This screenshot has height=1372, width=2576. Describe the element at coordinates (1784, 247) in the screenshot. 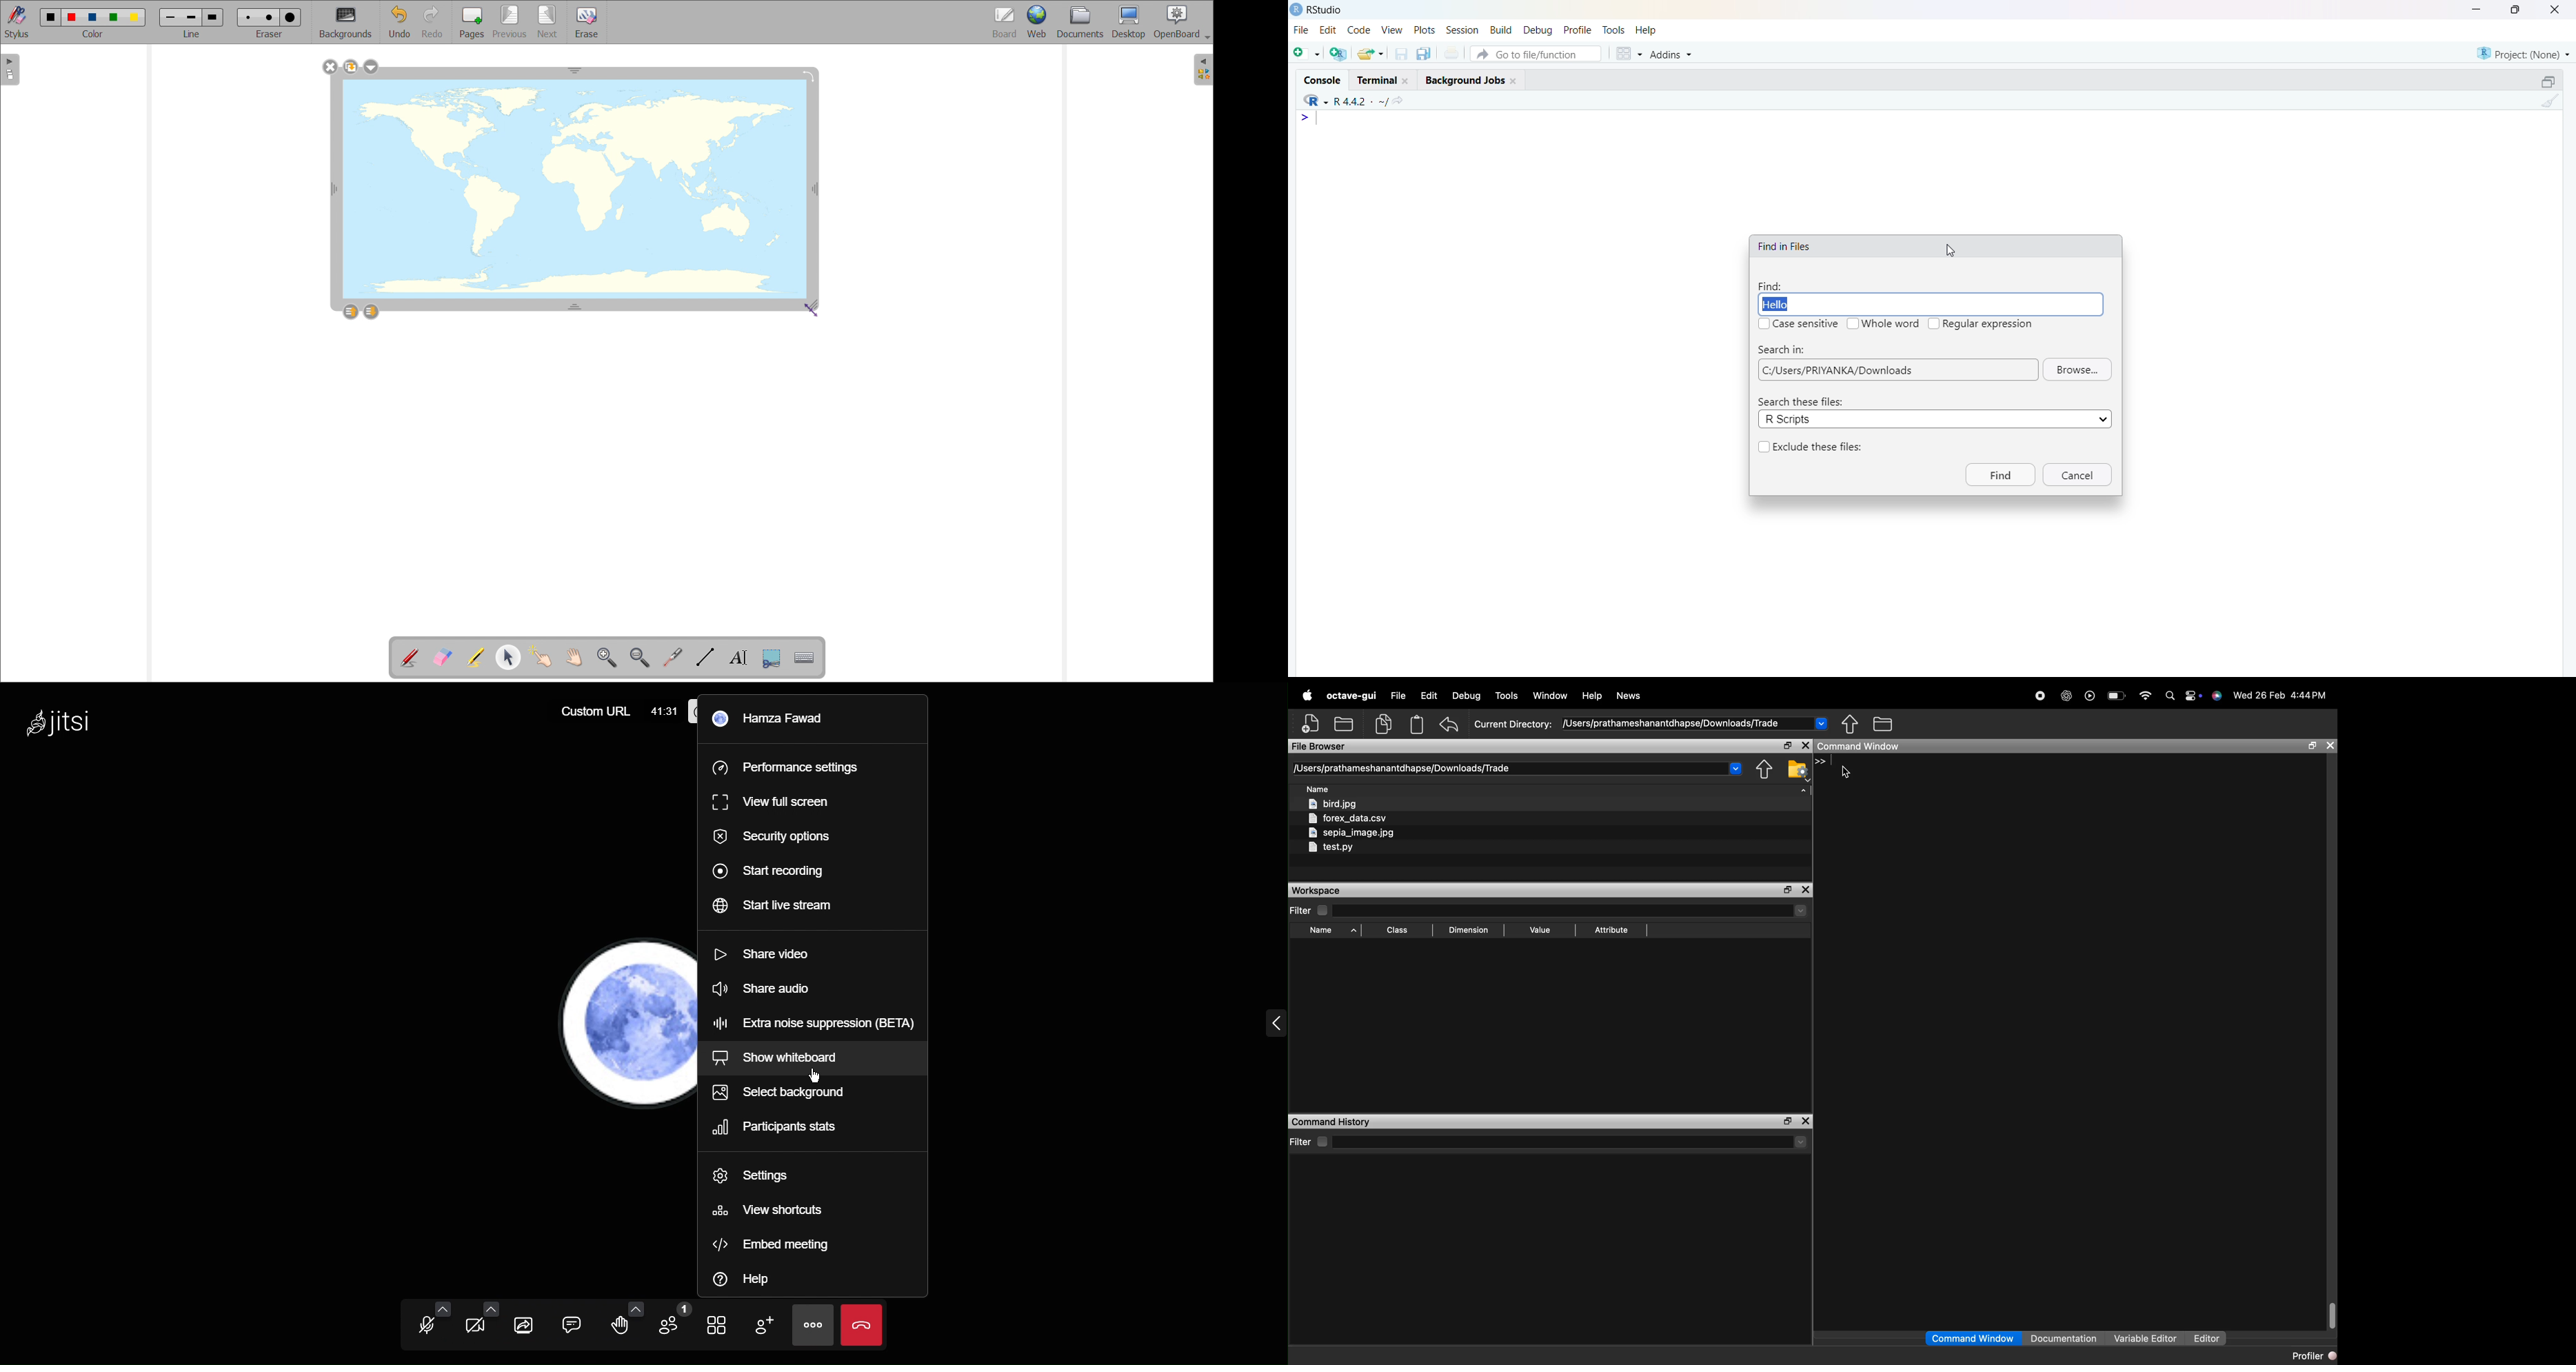

I see `Find in Files` at that location.